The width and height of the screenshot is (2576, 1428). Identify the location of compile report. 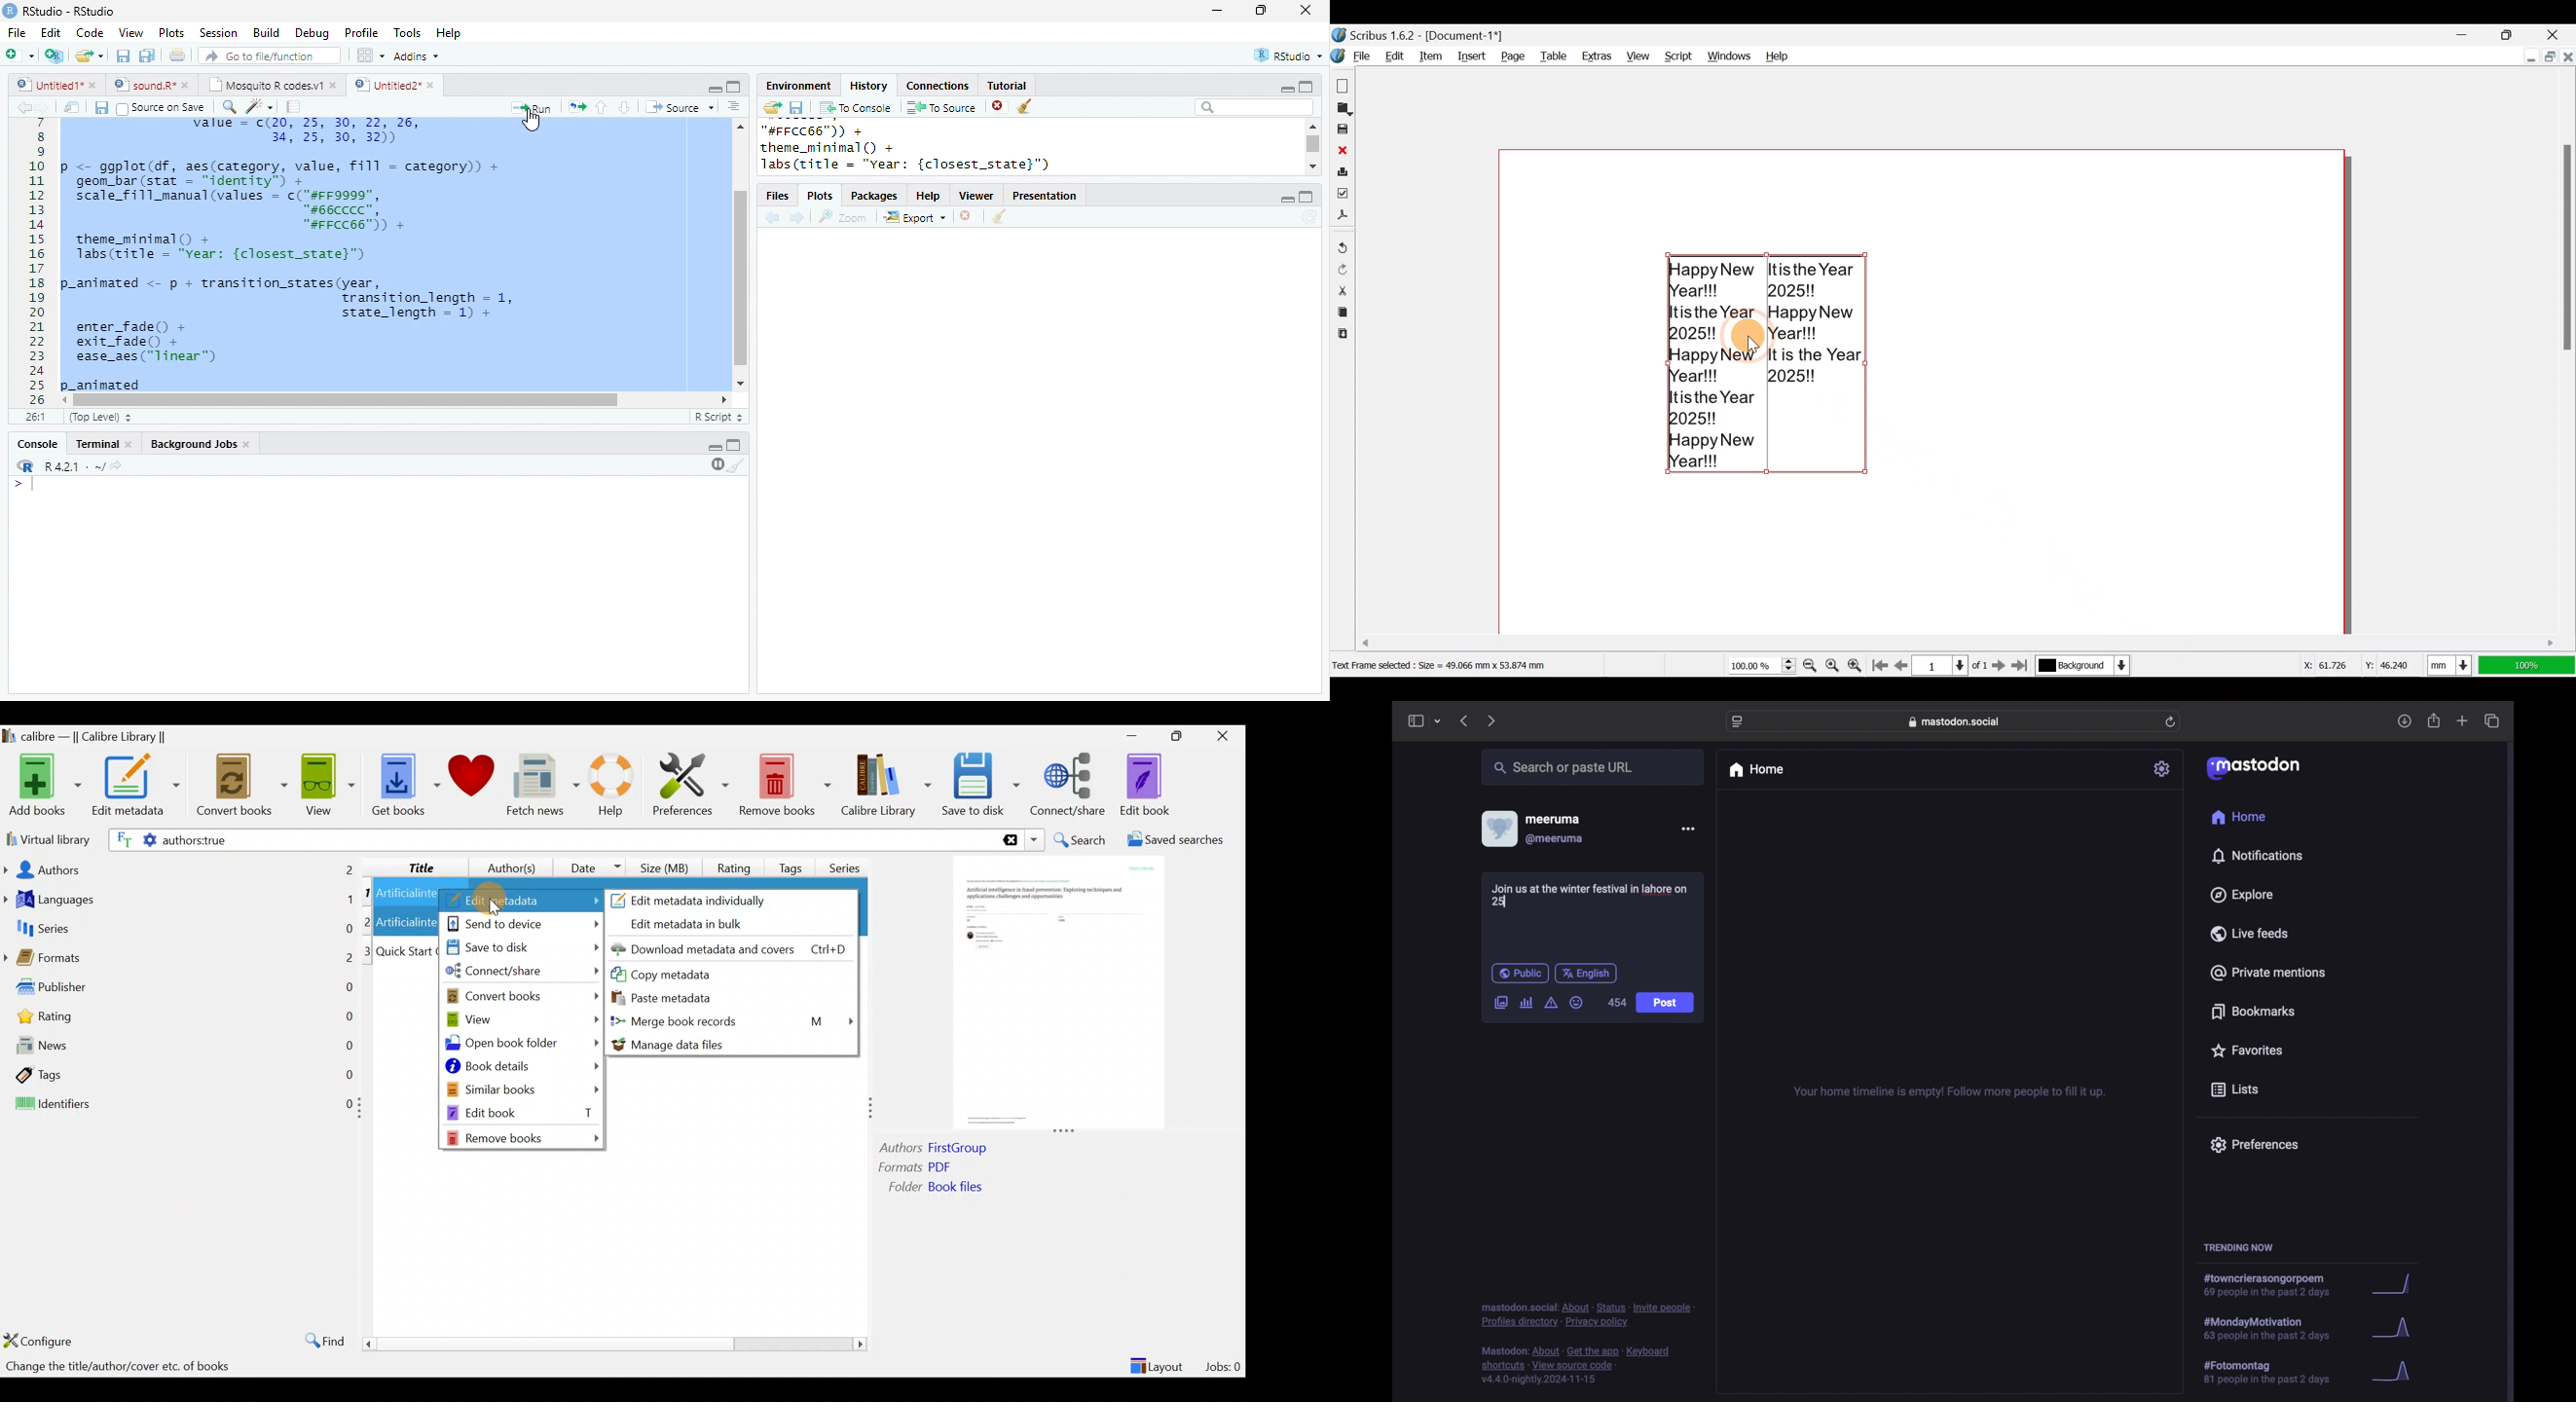
(294, 107).